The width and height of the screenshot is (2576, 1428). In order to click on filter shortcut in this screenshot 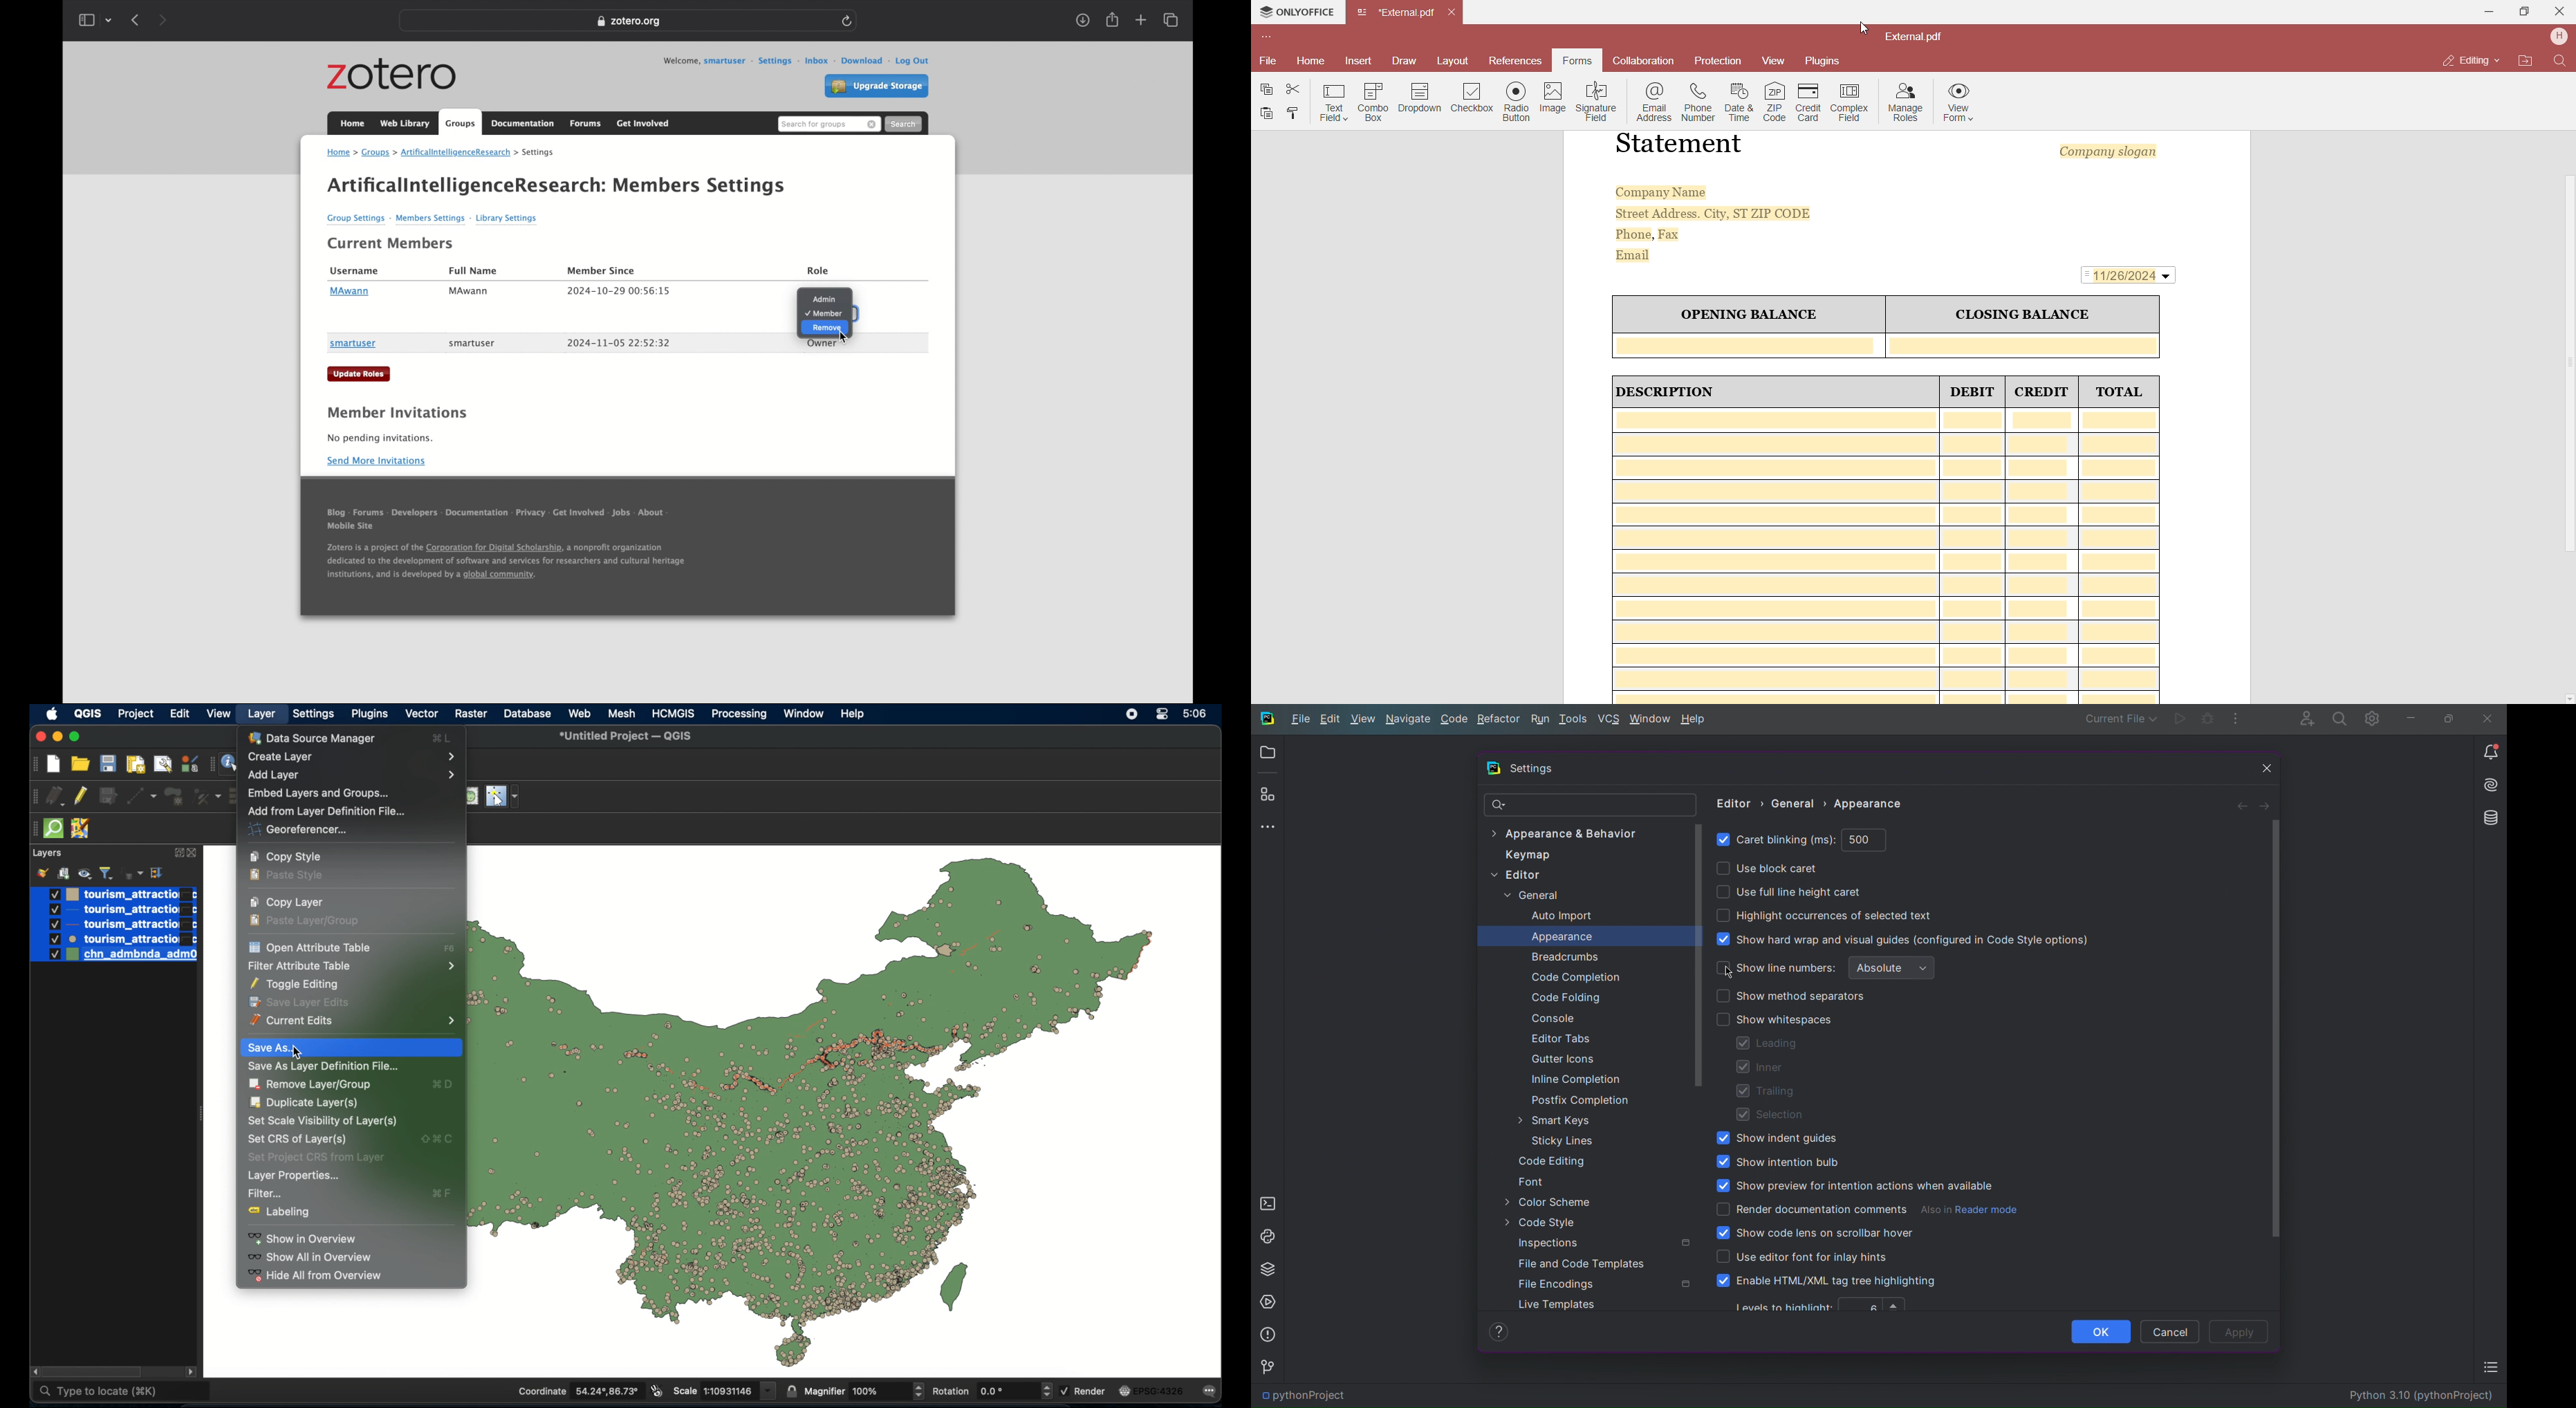, I will do `click(444, 1195)`.